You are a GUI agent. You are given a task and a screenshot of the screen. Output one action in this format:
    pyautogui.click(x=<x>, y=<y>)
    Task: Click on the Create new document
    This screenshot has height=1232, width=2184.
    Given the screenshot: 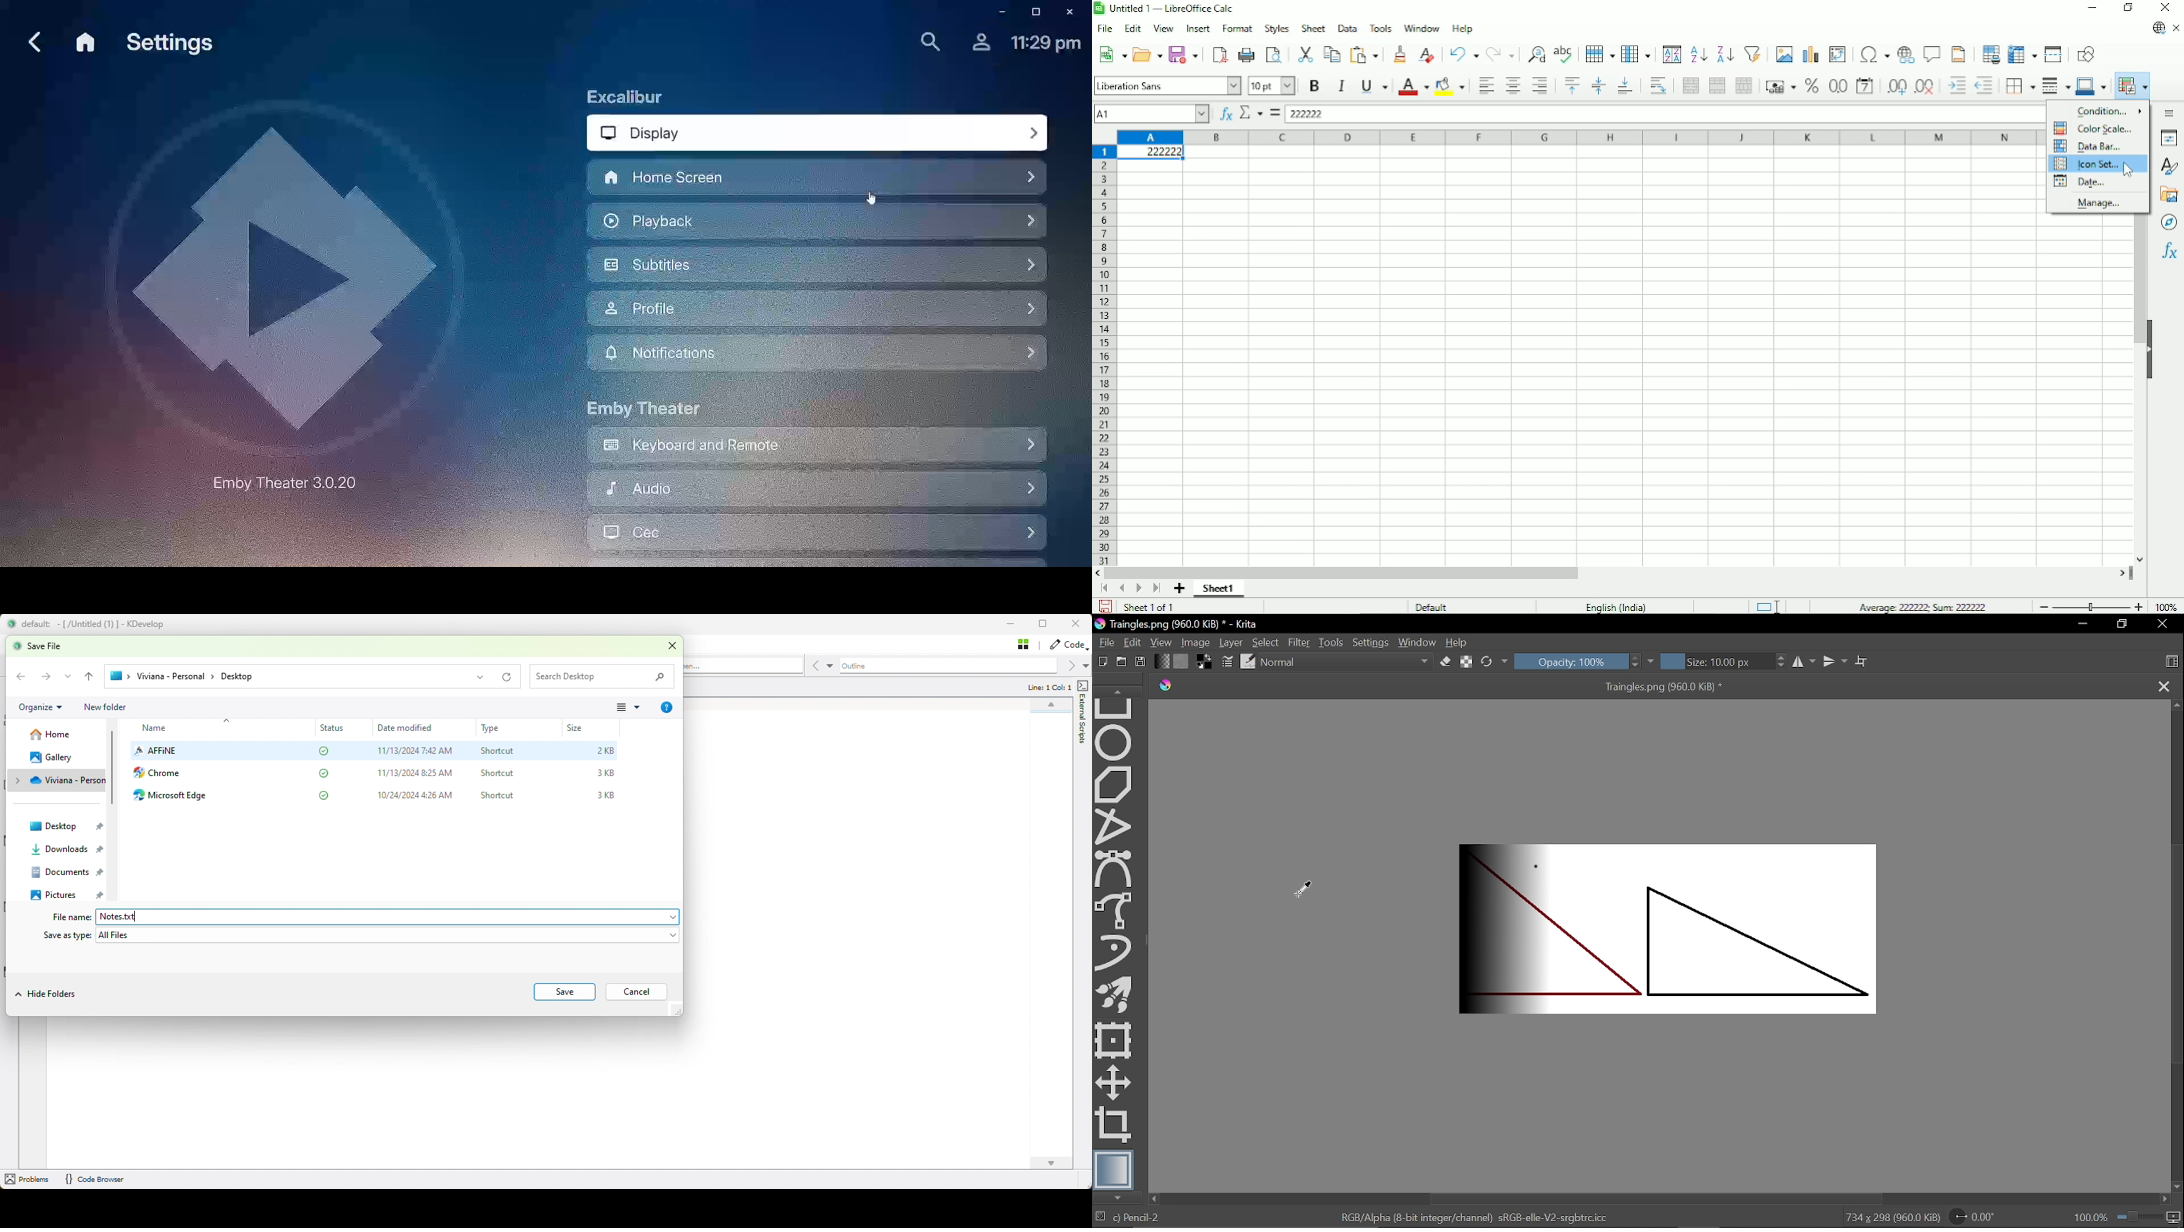 What is the action you would take?
    pyautogui.click(x=1101, y=661)
    